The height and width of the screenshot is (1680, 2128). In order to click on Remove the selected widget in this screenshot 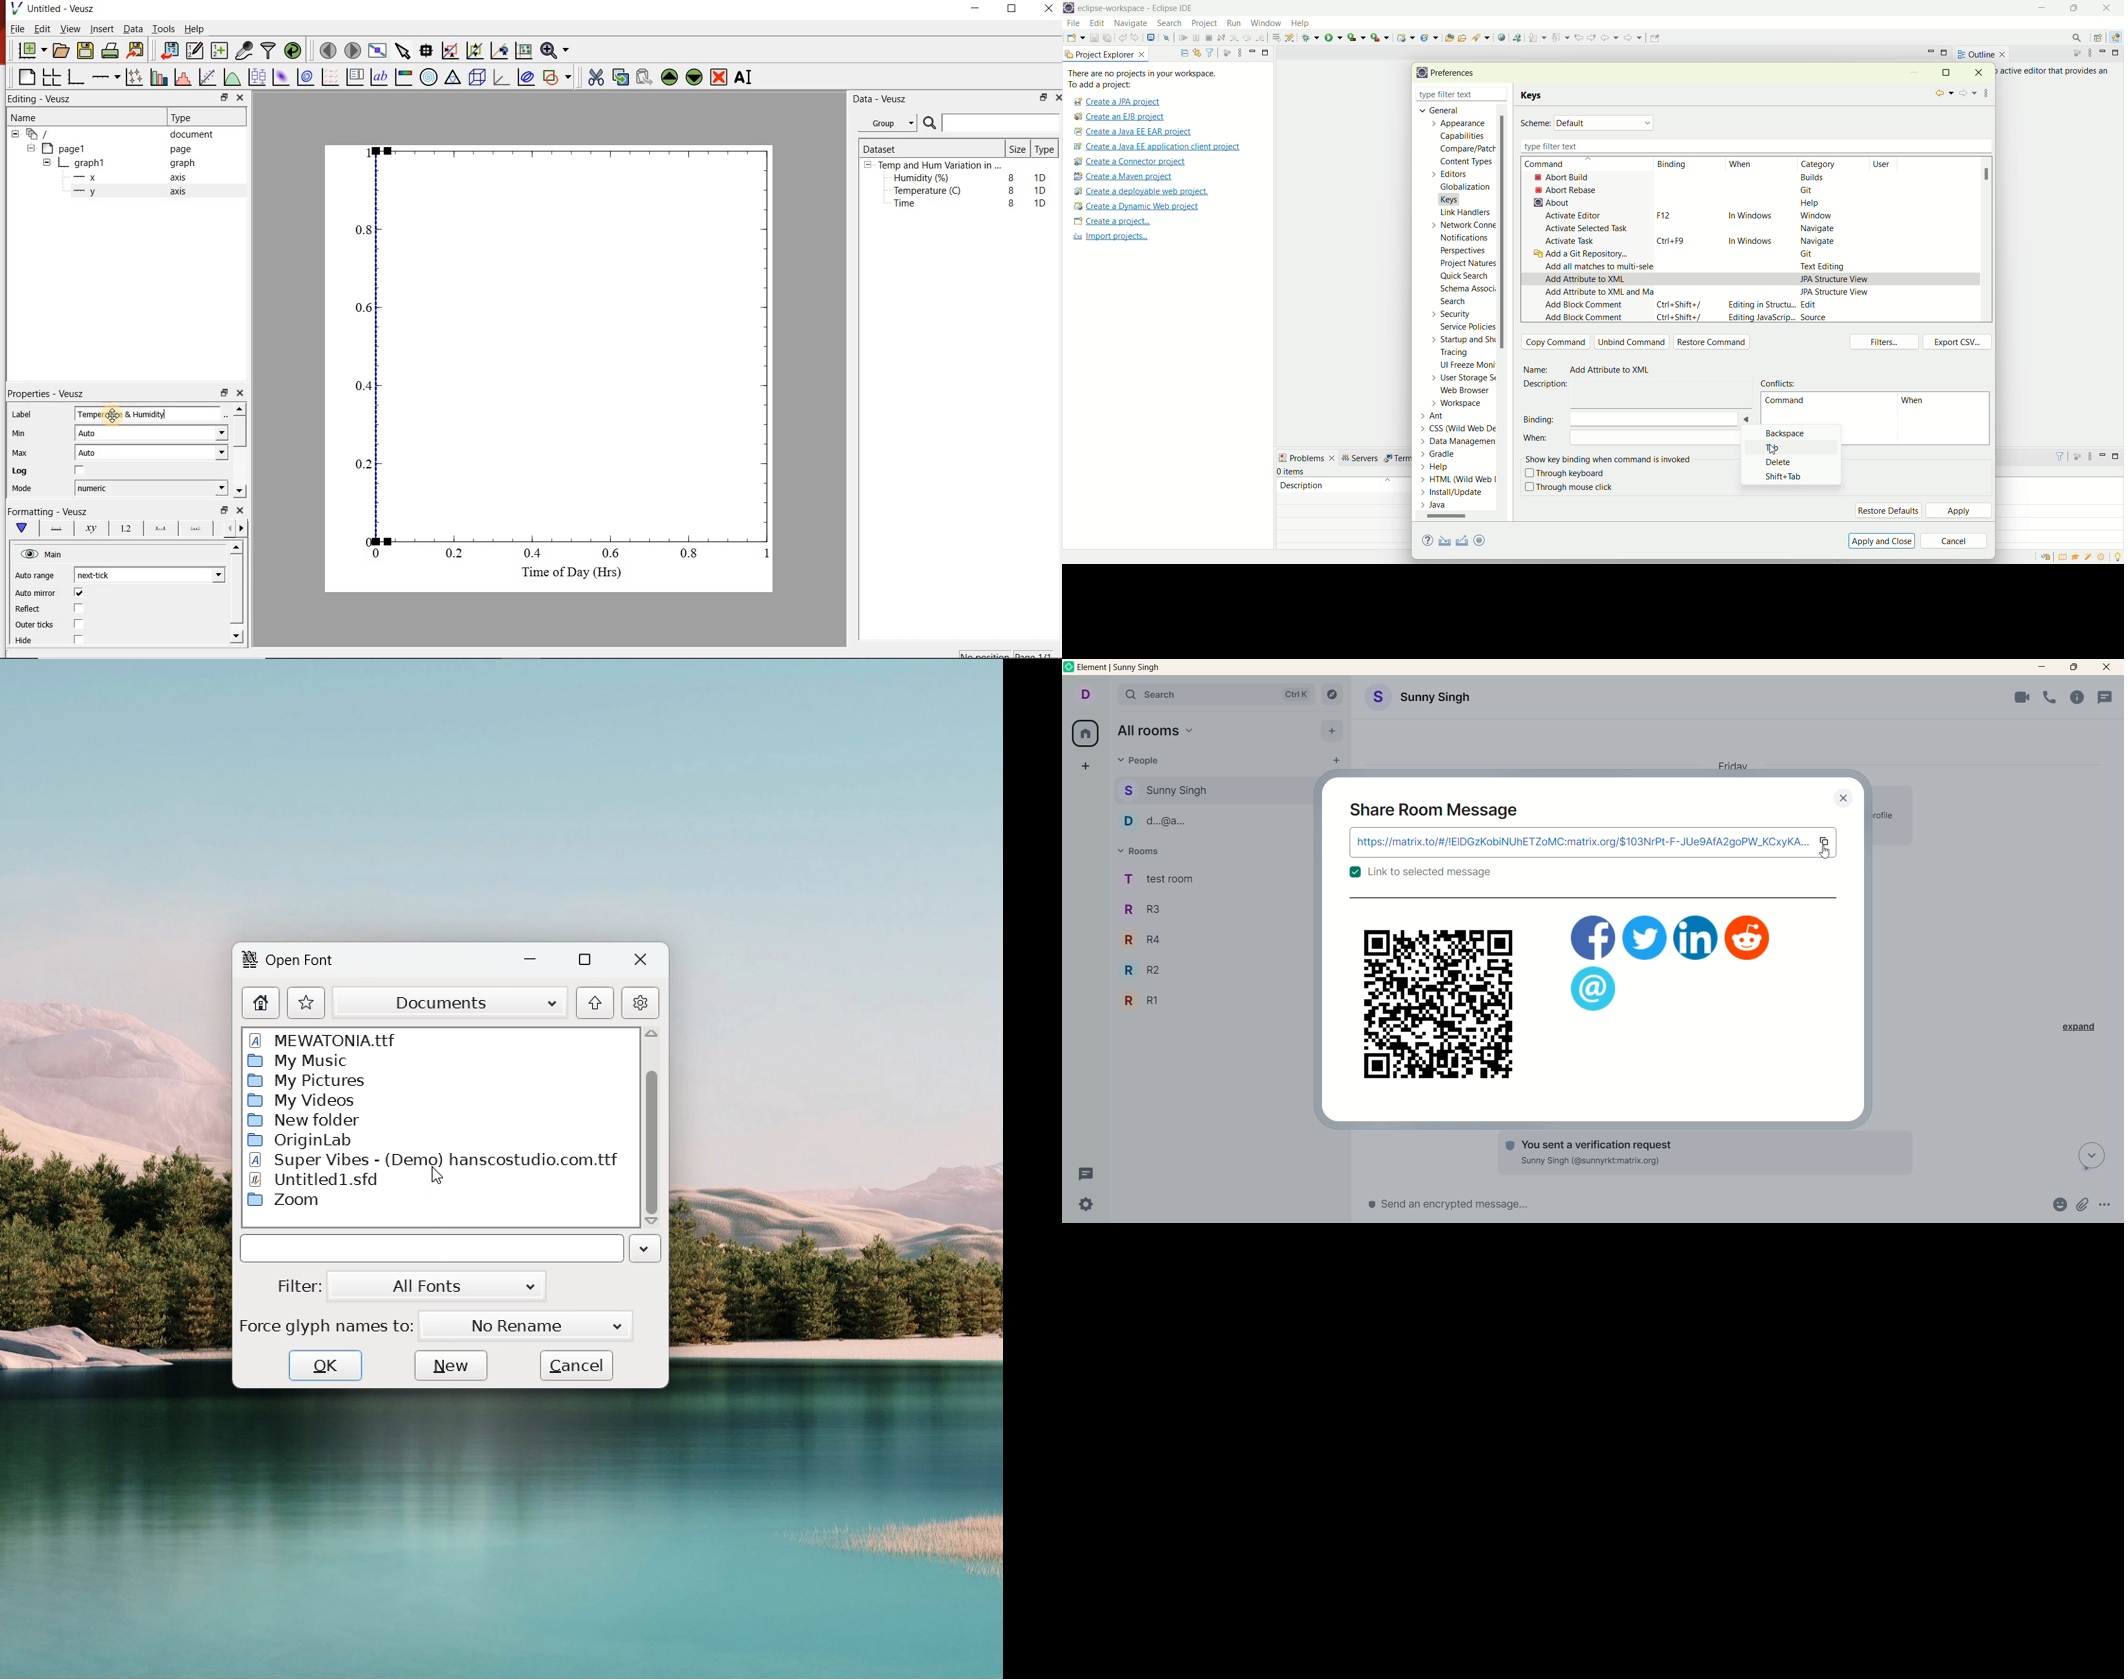, I will do `click(720, 77)`.